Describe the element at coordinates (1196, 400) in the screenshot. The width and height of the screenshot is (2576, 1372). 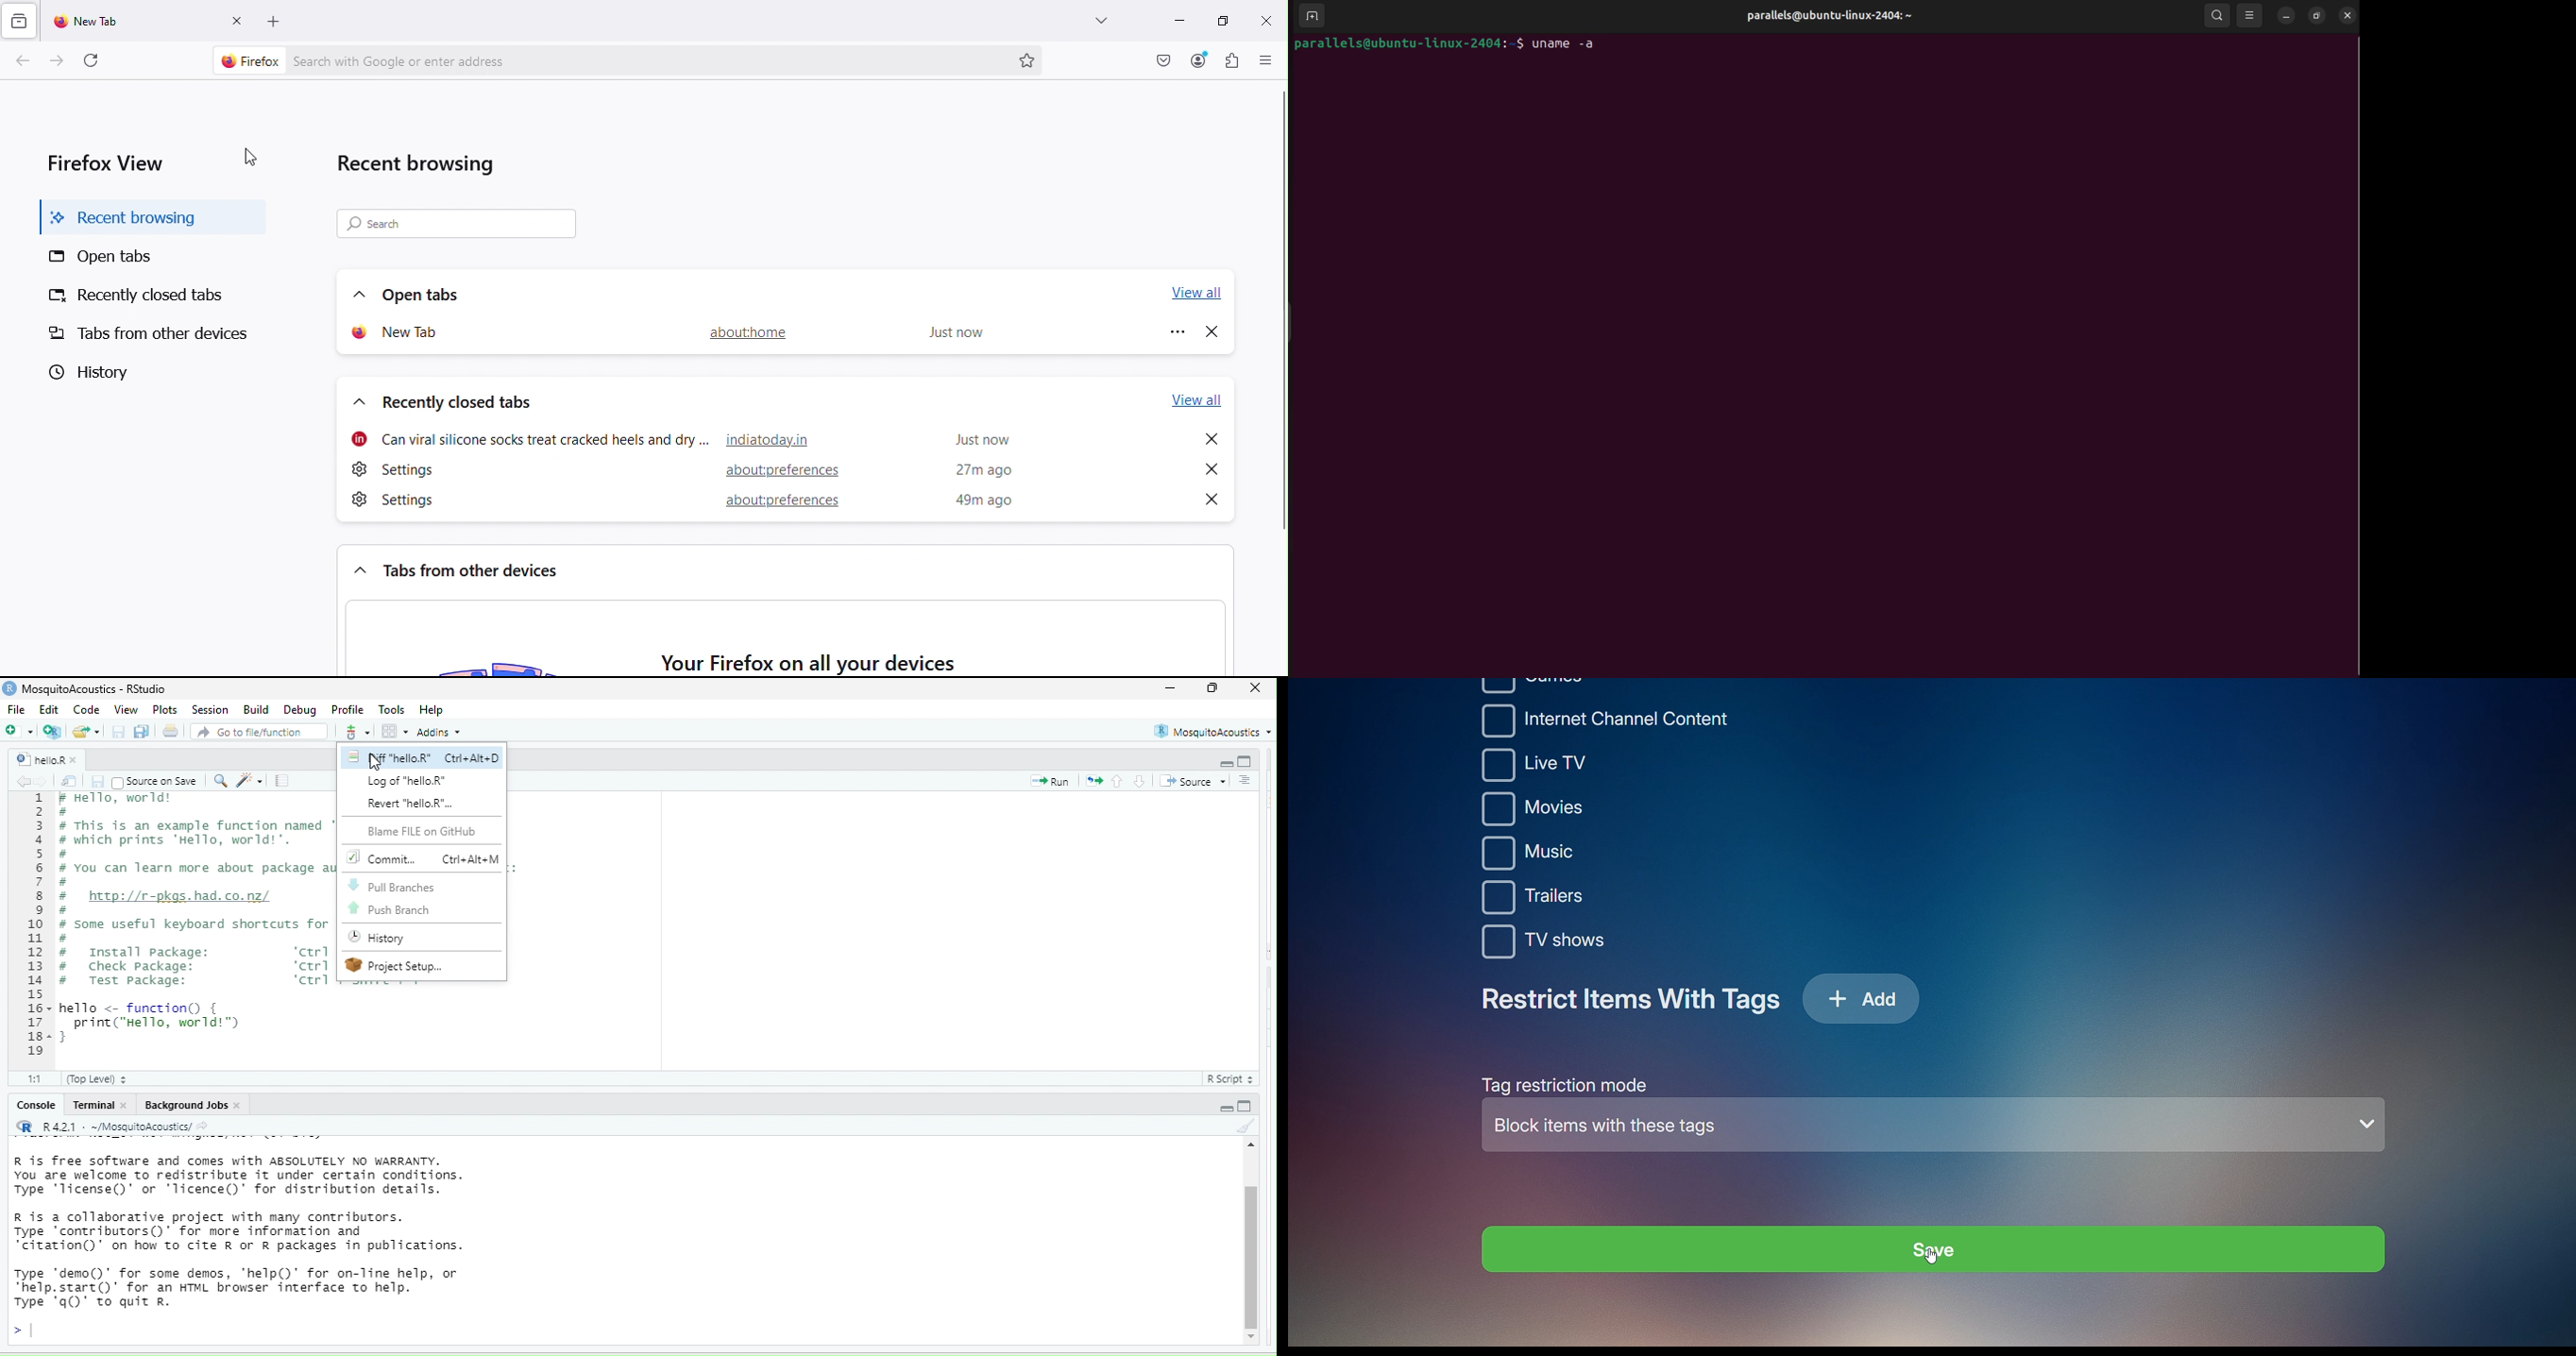
I see `View all` at that location.